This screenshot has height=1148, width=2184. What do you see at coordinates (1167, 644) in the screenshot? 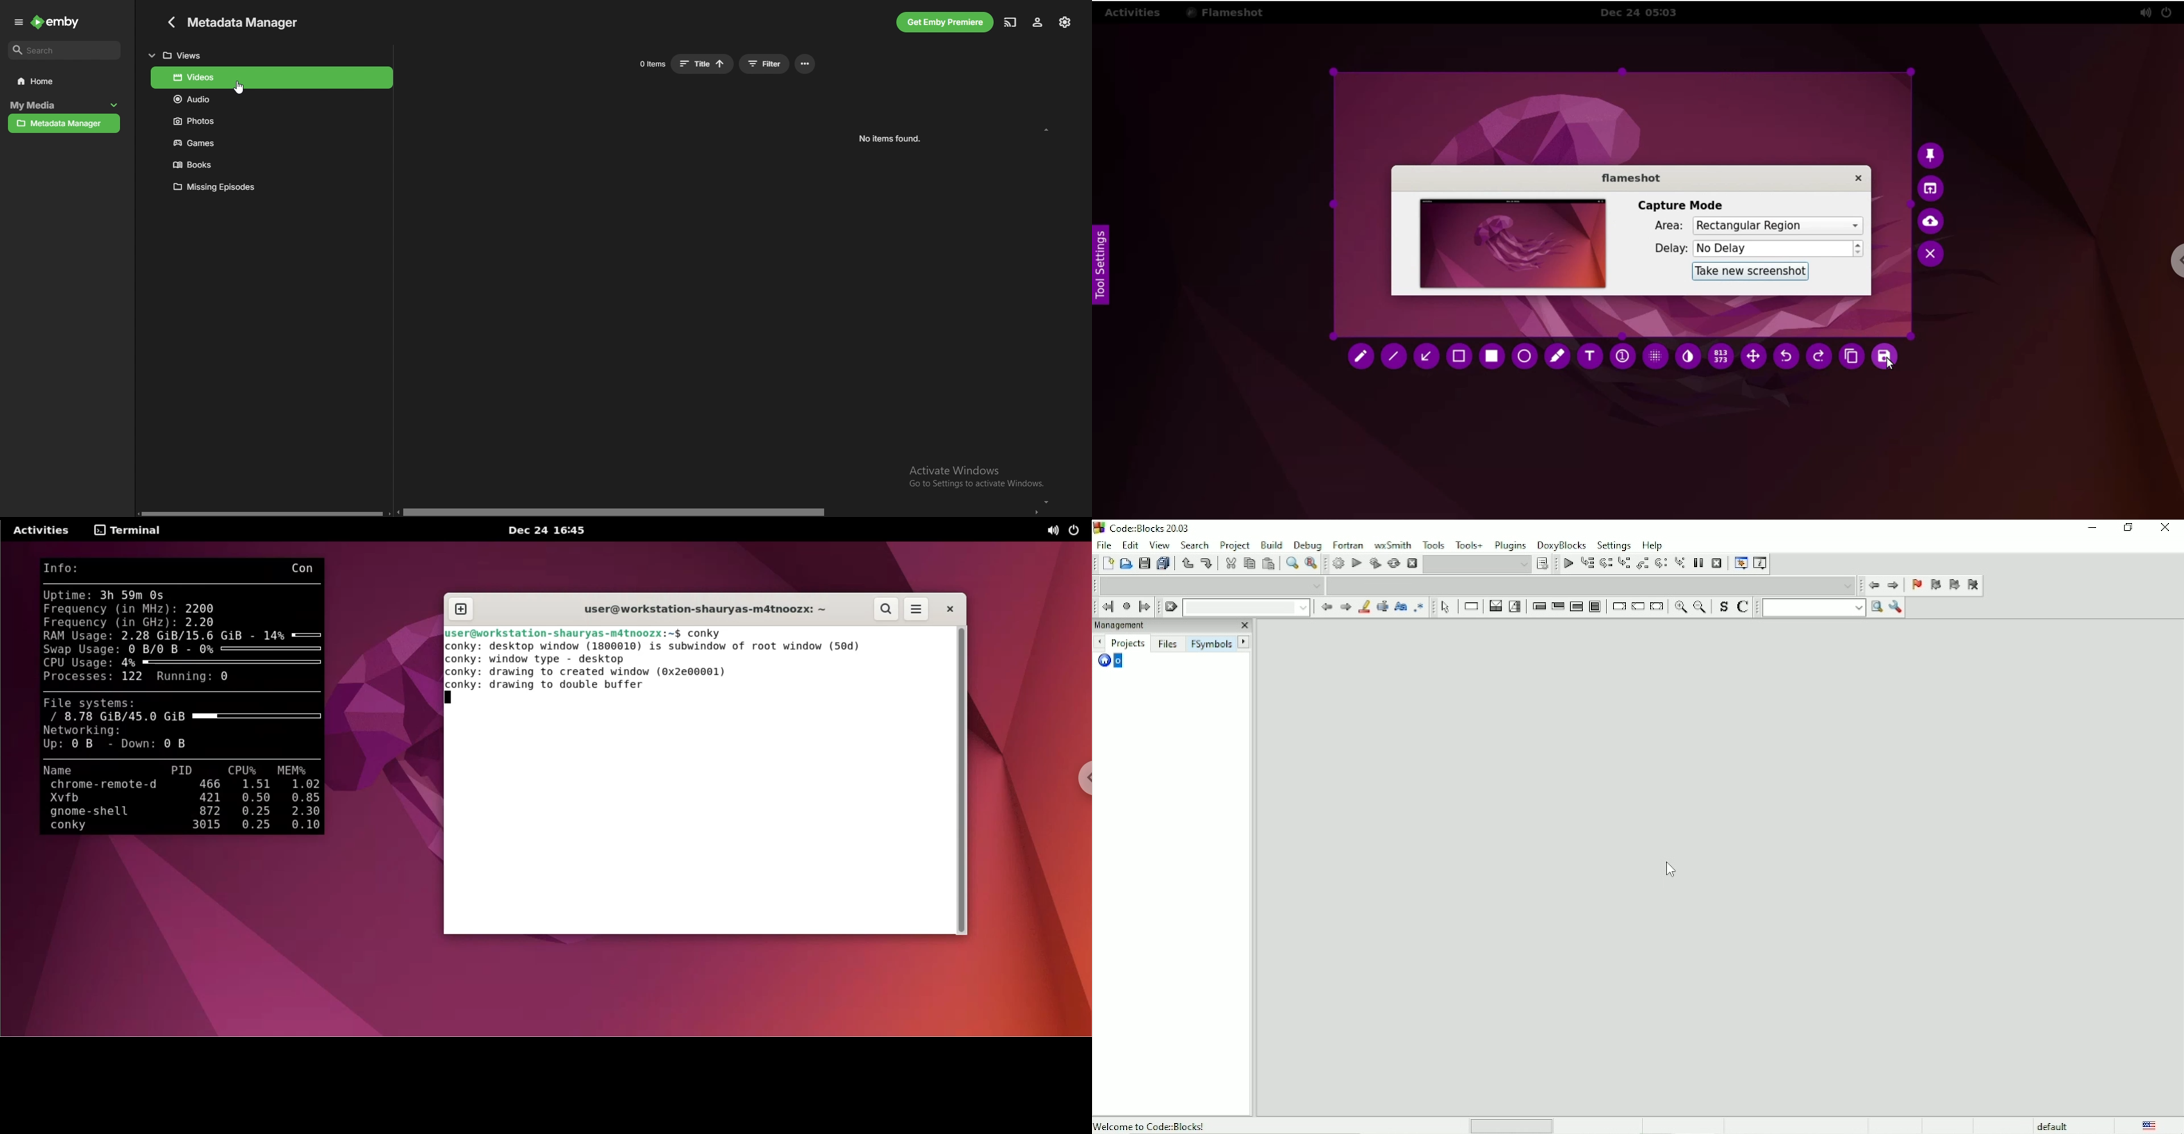
I see `Files` at bounding box center [1167, 644].